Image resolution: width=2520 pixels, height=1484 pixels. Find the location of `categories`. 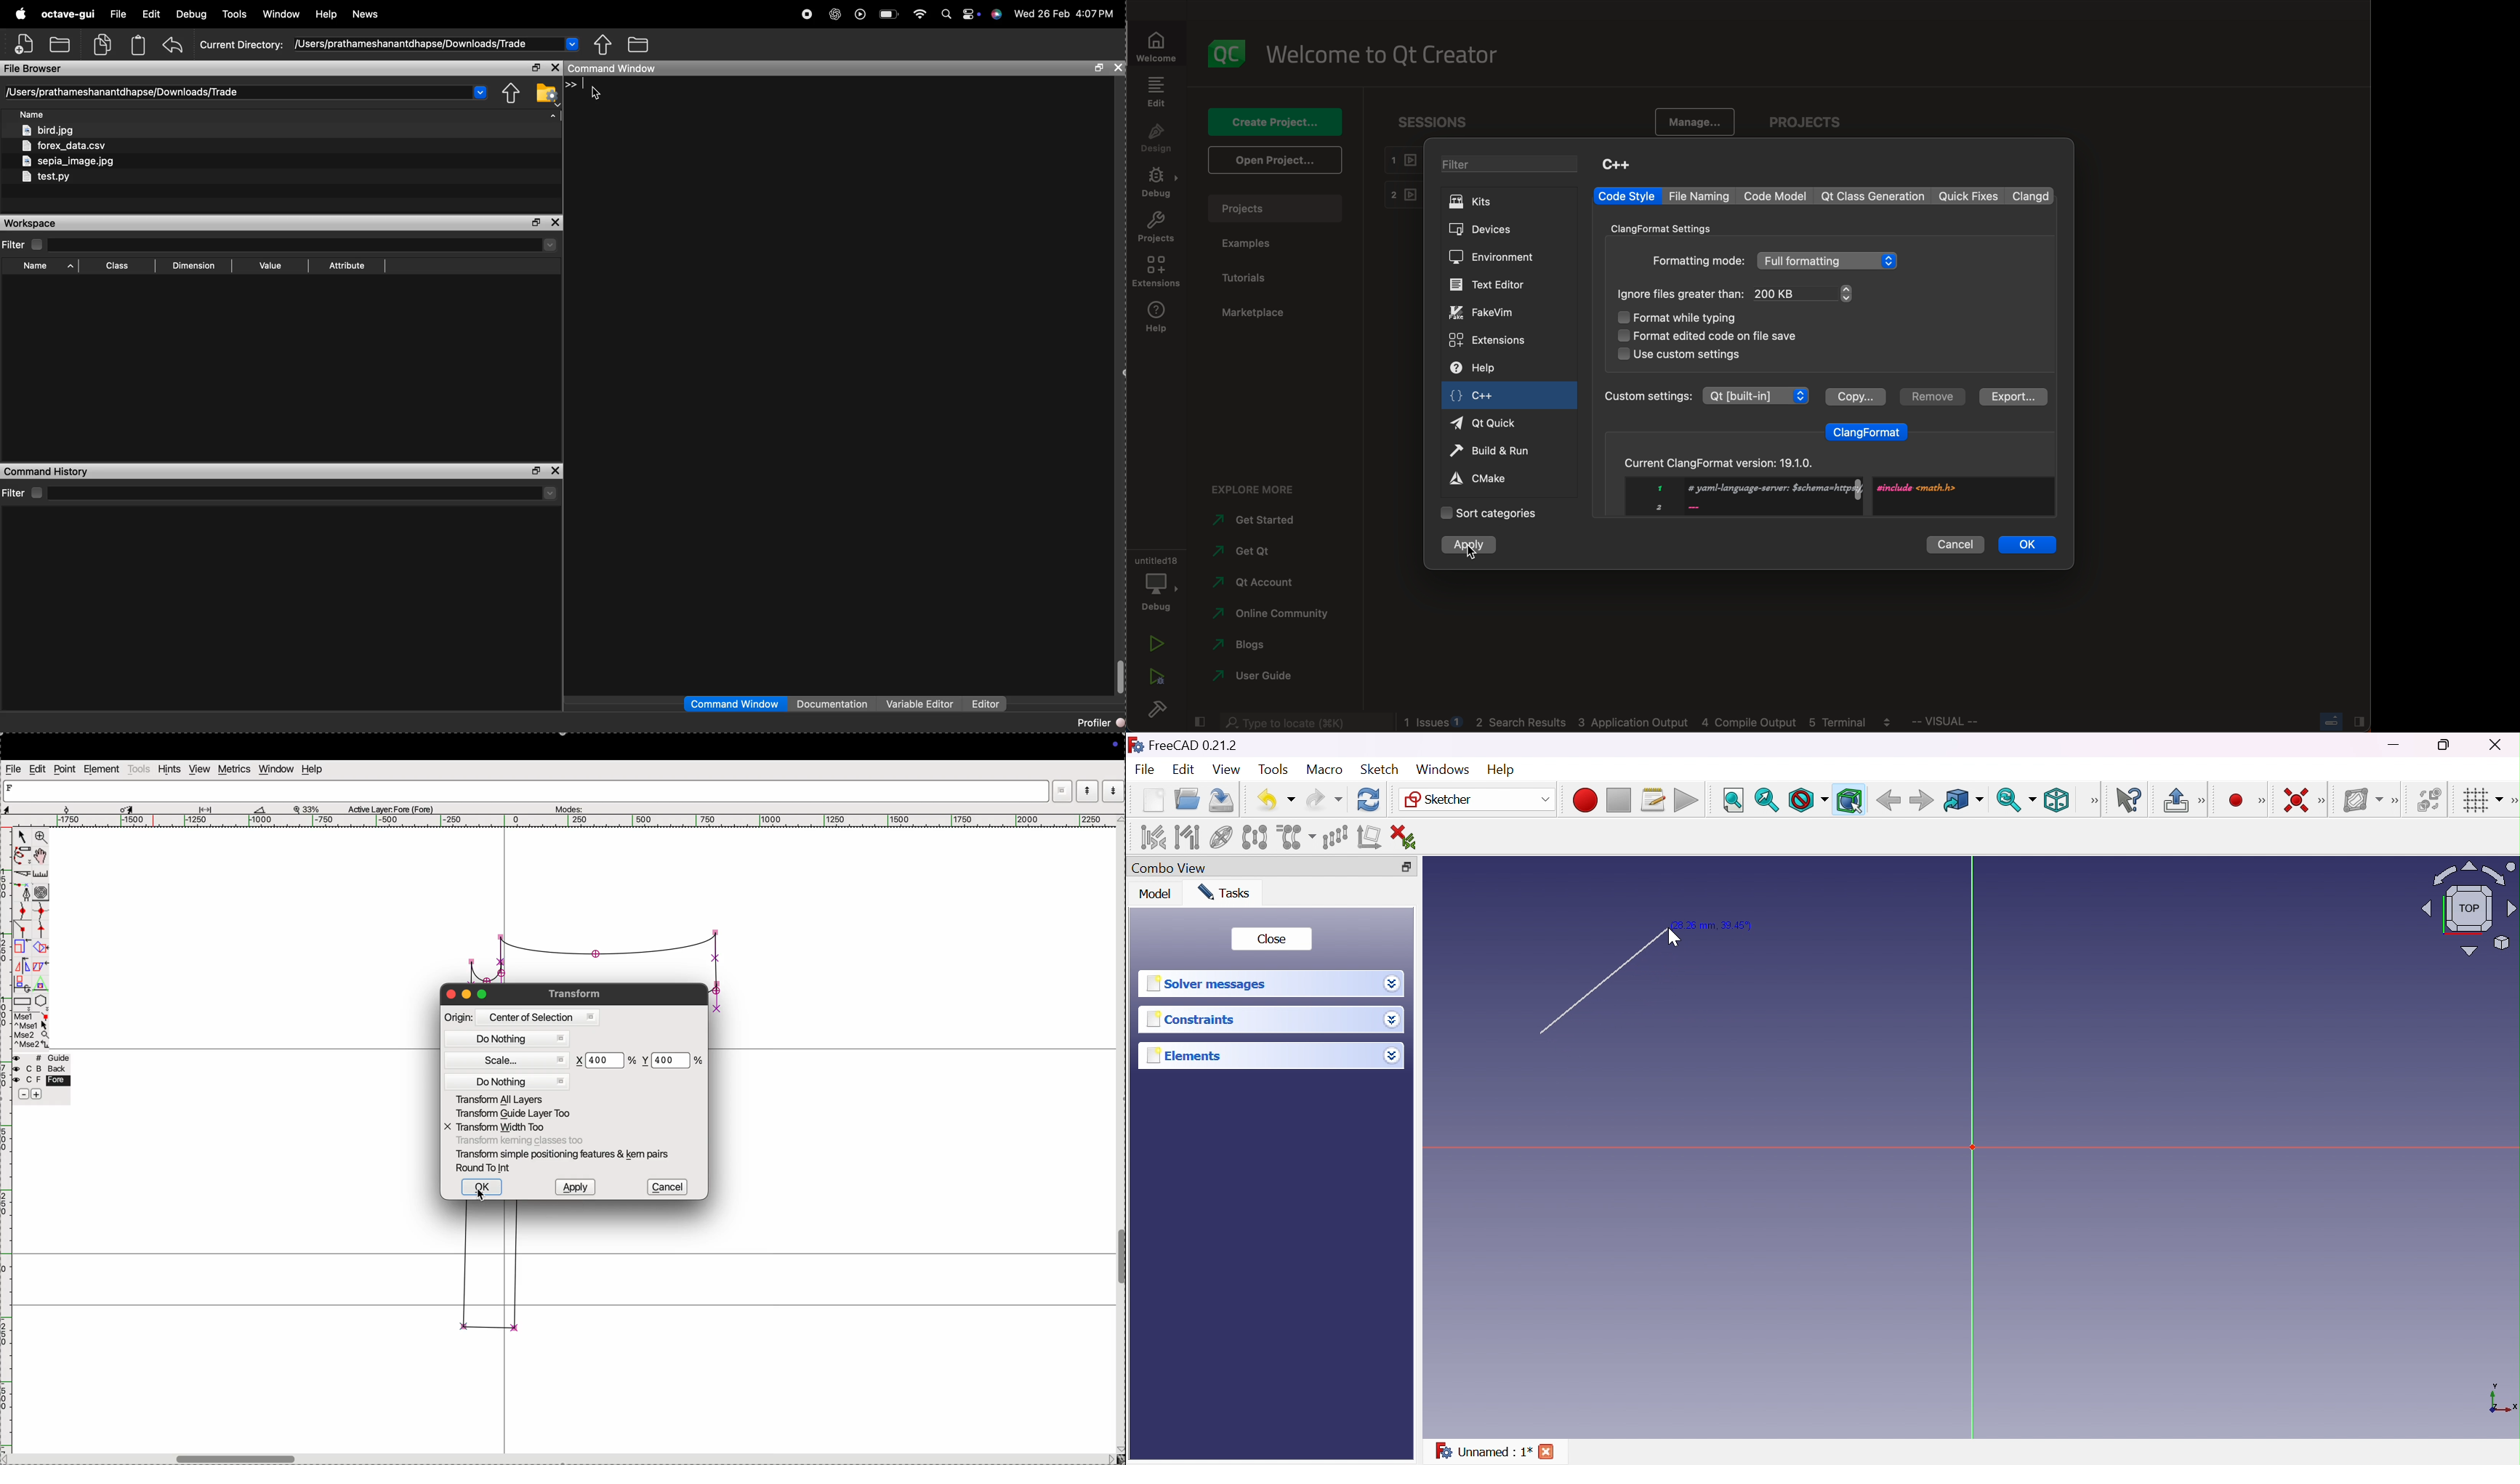

categories is located at coordinates (1489, 513).